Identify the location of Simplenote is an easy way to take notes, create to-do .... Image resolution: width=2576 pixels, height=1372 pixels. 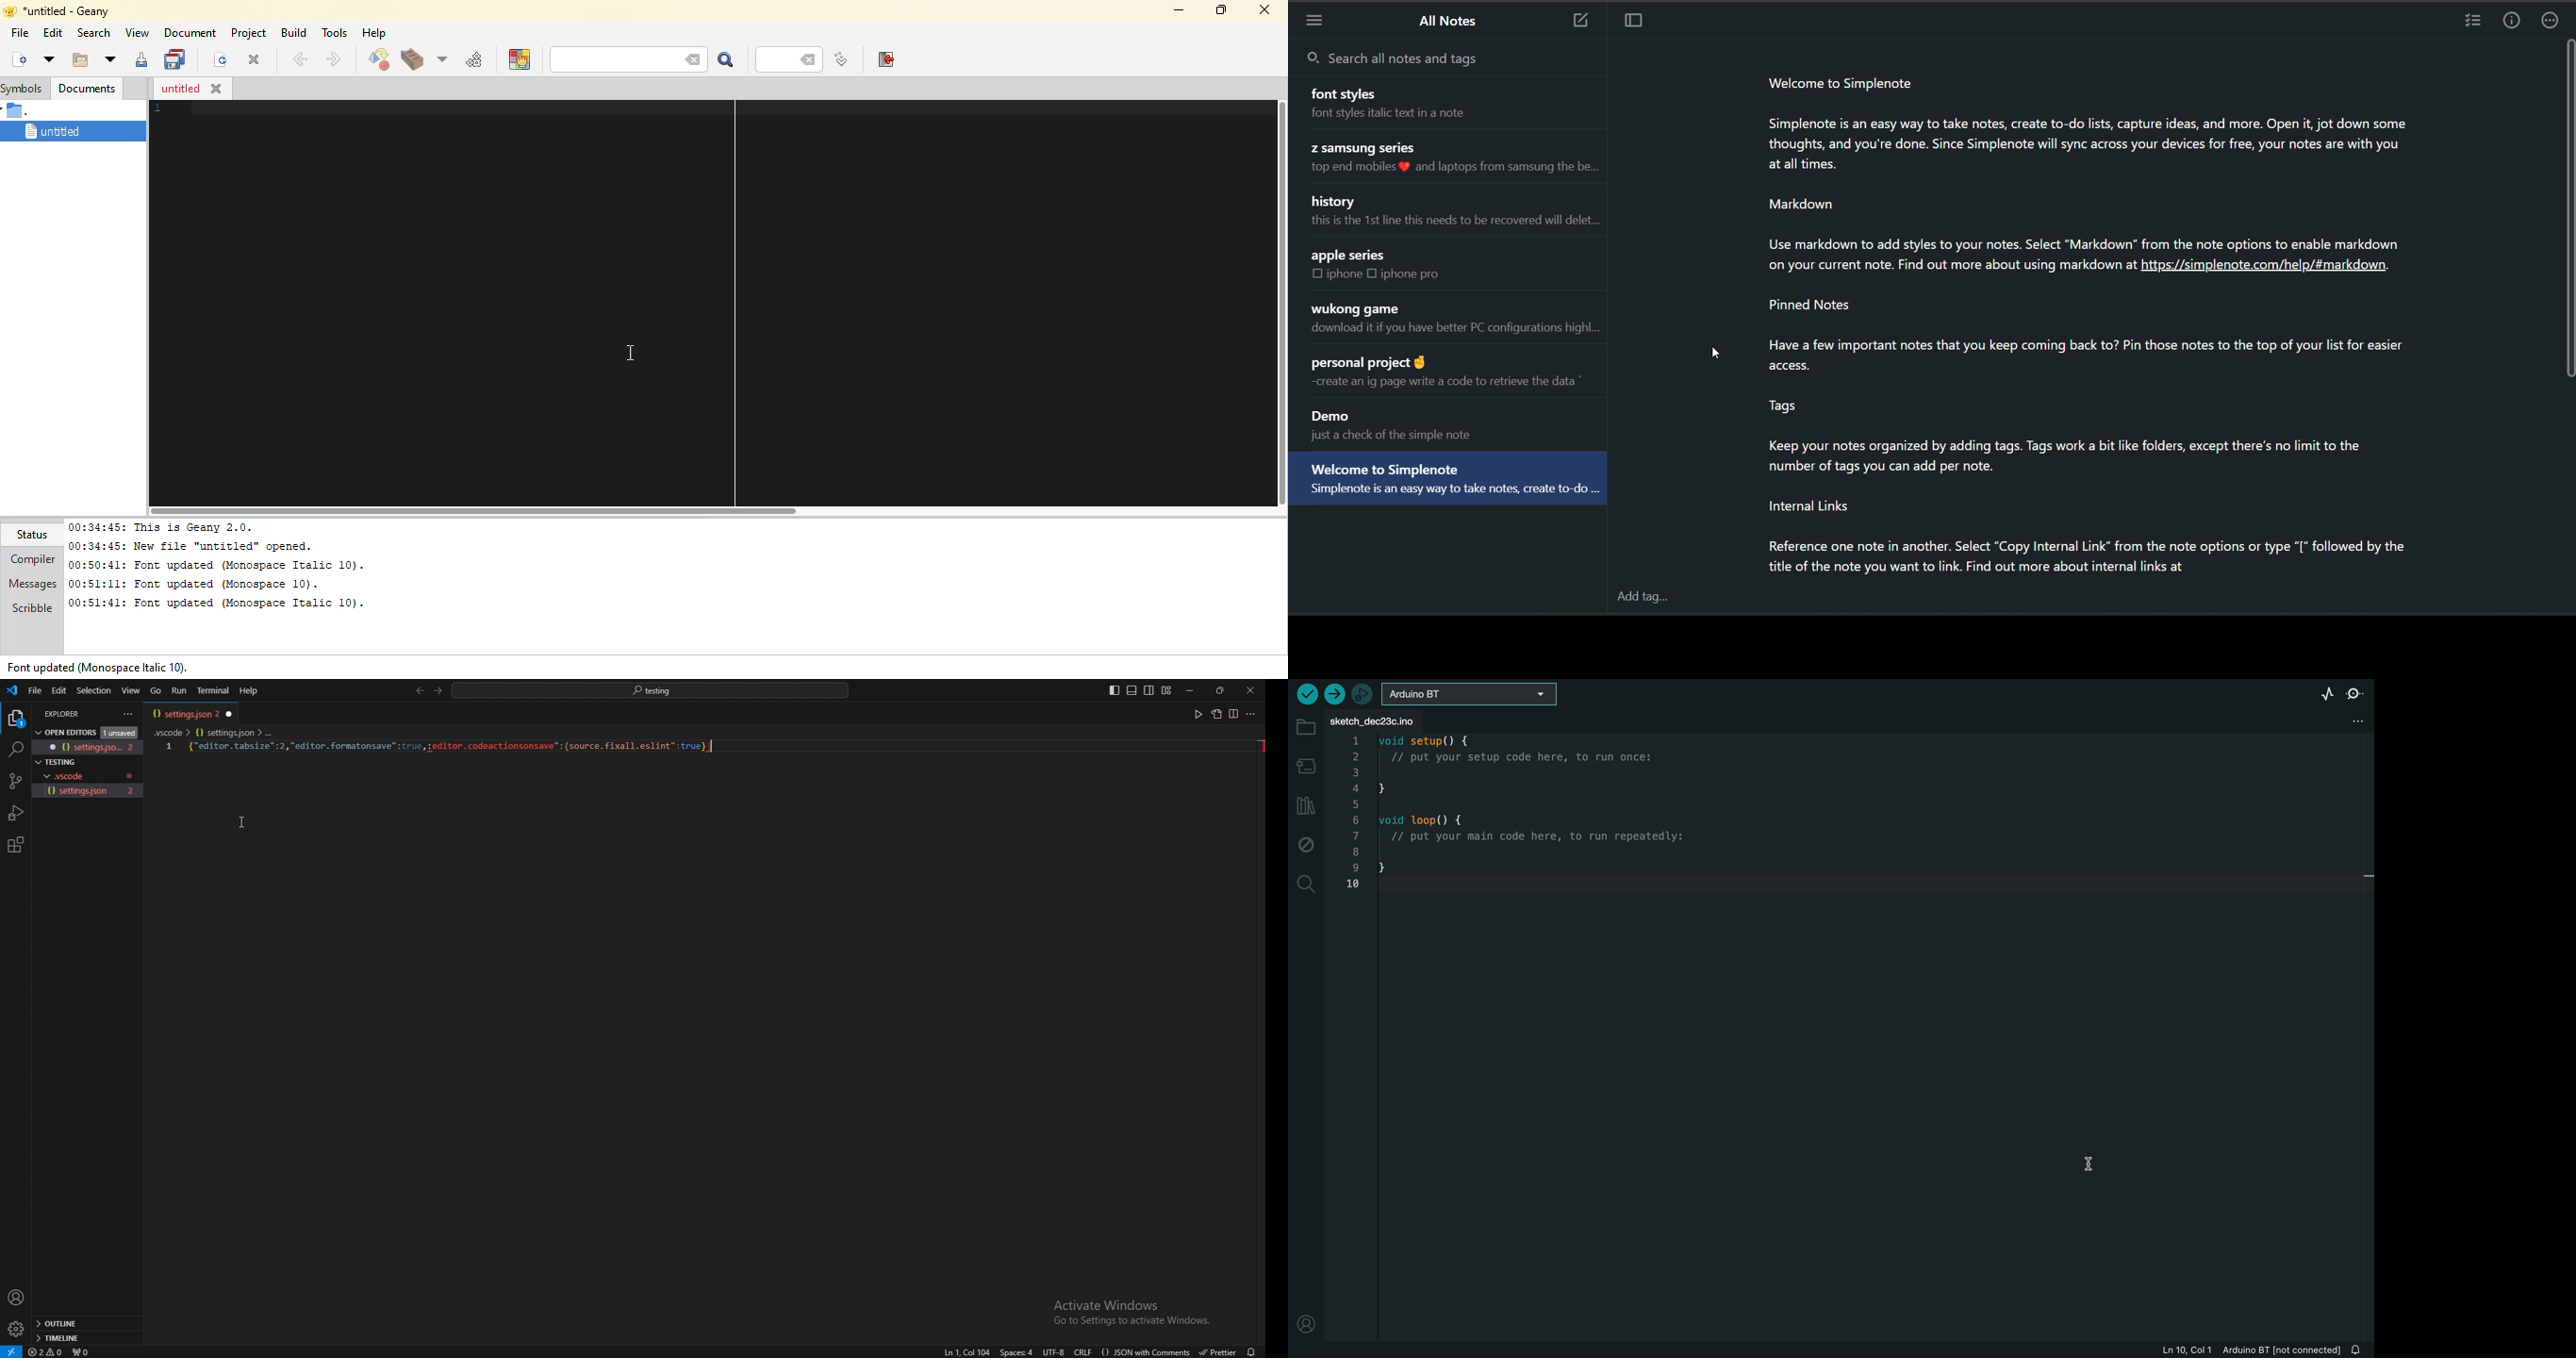
(1449, 494).